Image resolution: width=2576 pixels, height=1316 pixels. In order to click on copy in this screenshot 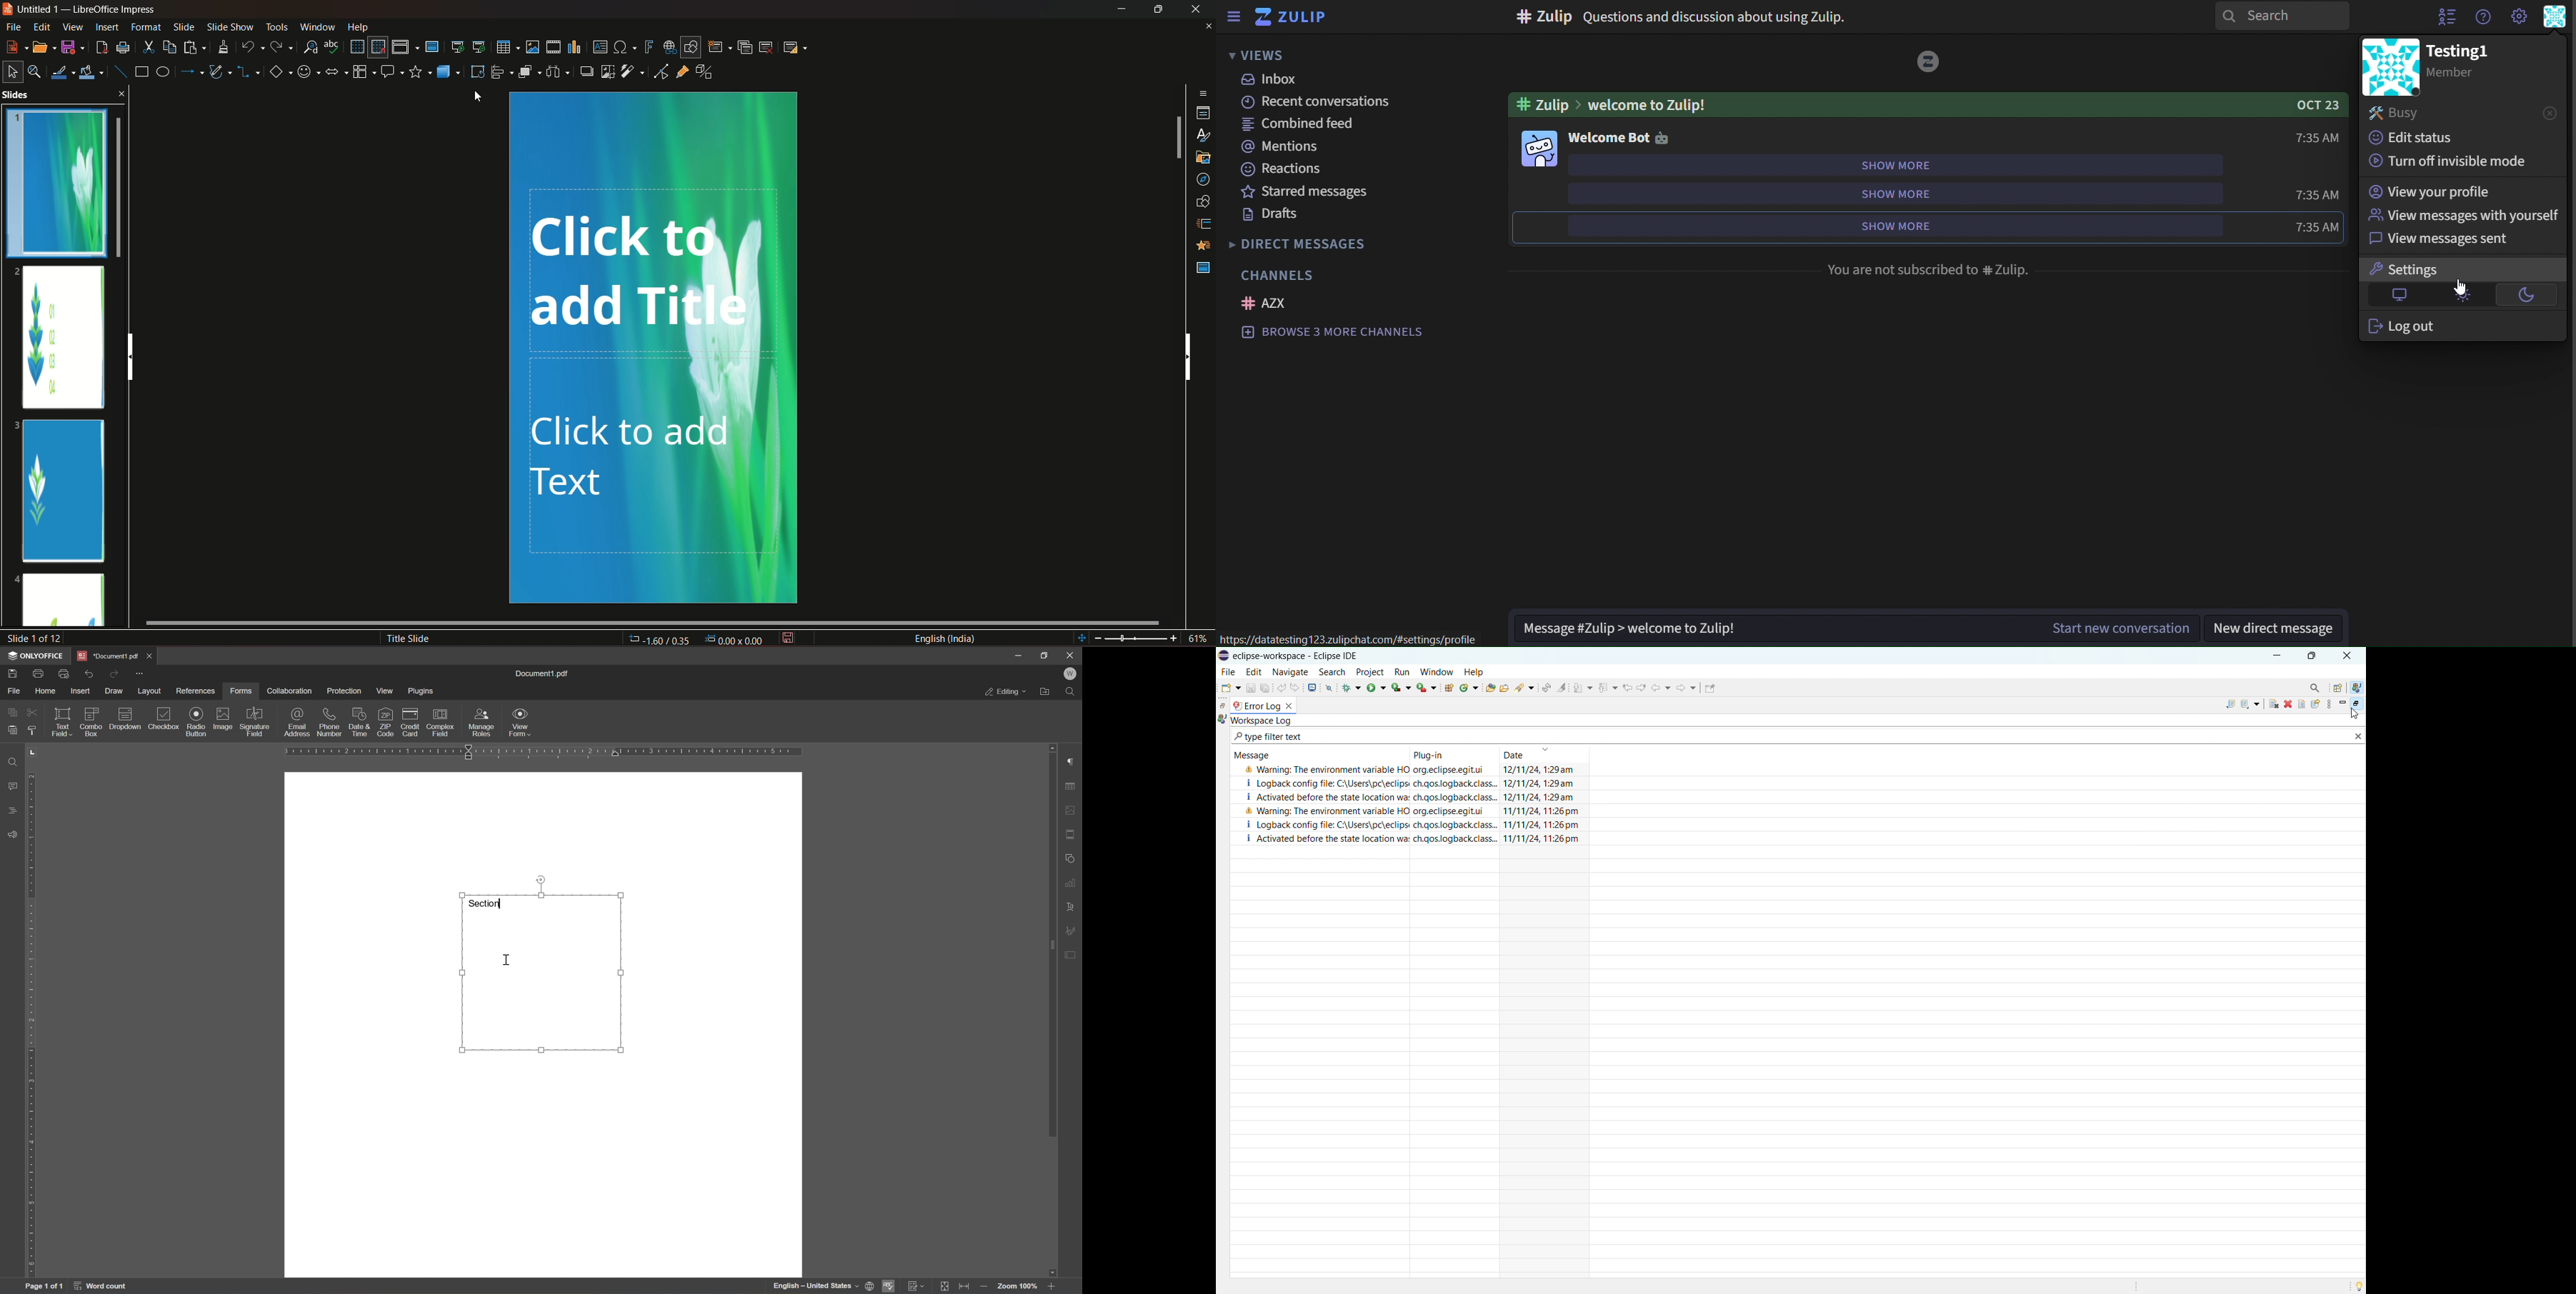, I will do `click(13, 711)`.